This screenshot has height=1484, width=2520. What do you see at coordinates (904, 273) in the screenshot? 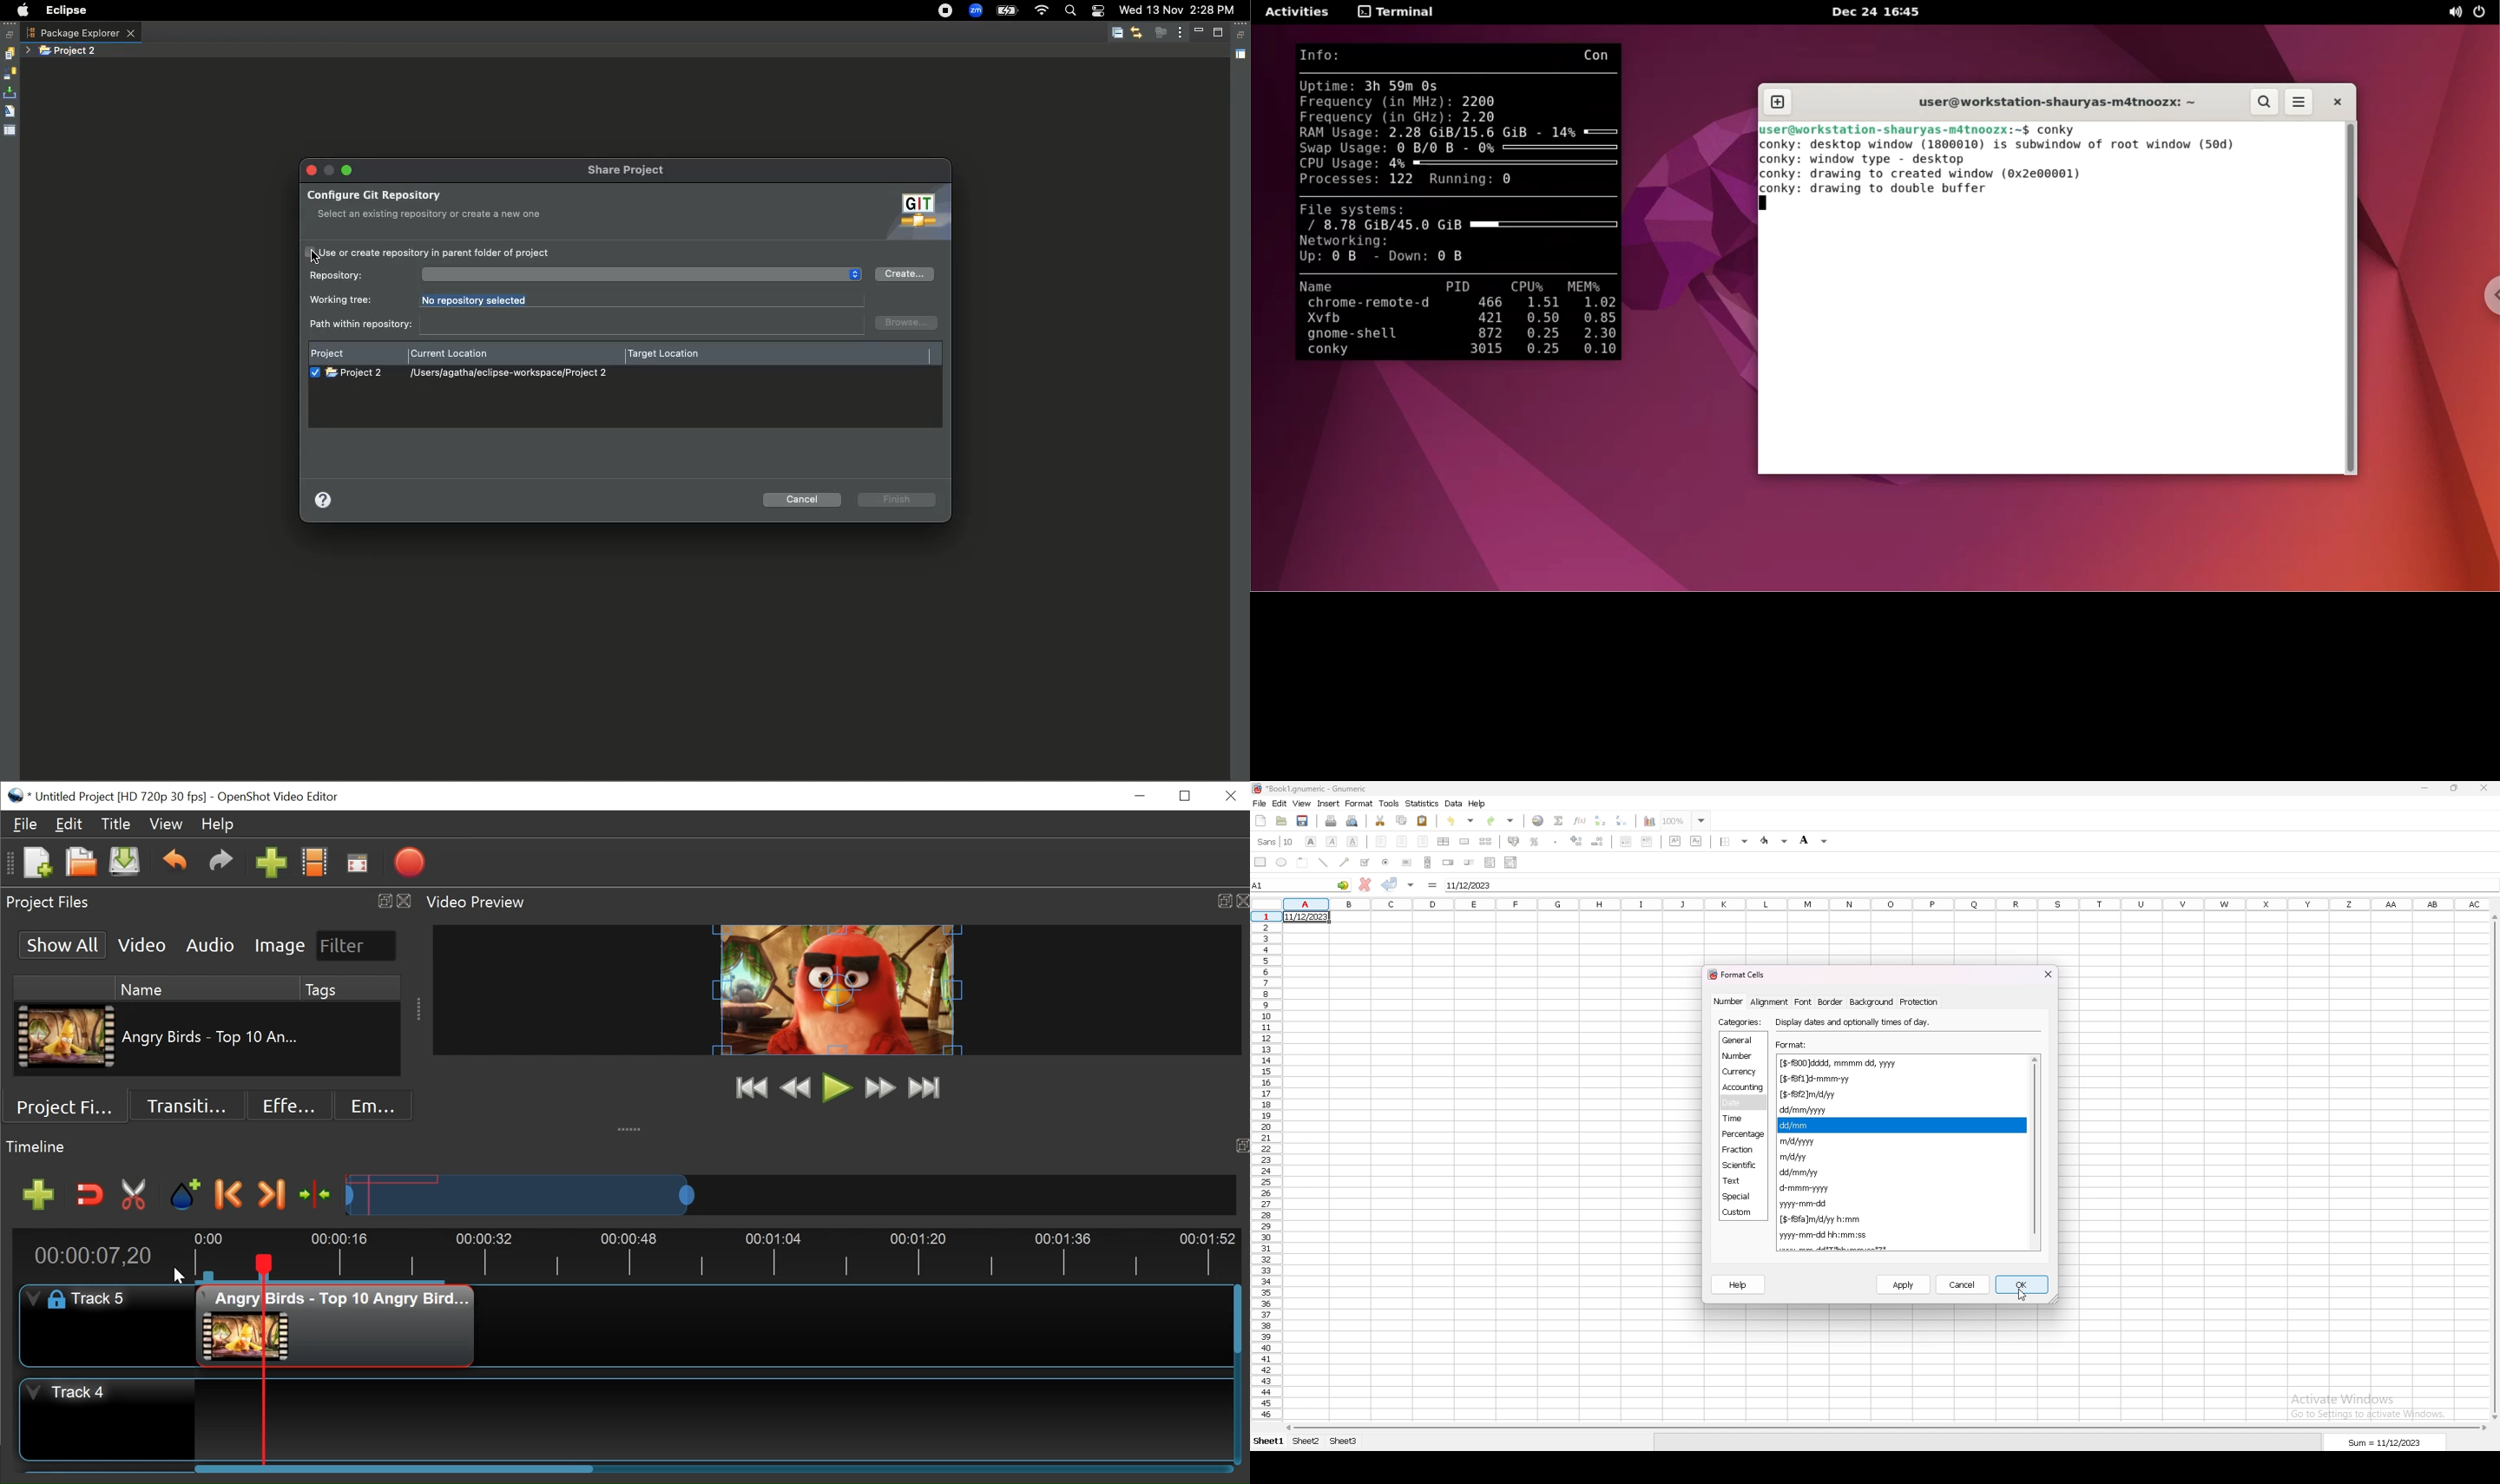
I see `Create...` at bounding box center [904, 273].